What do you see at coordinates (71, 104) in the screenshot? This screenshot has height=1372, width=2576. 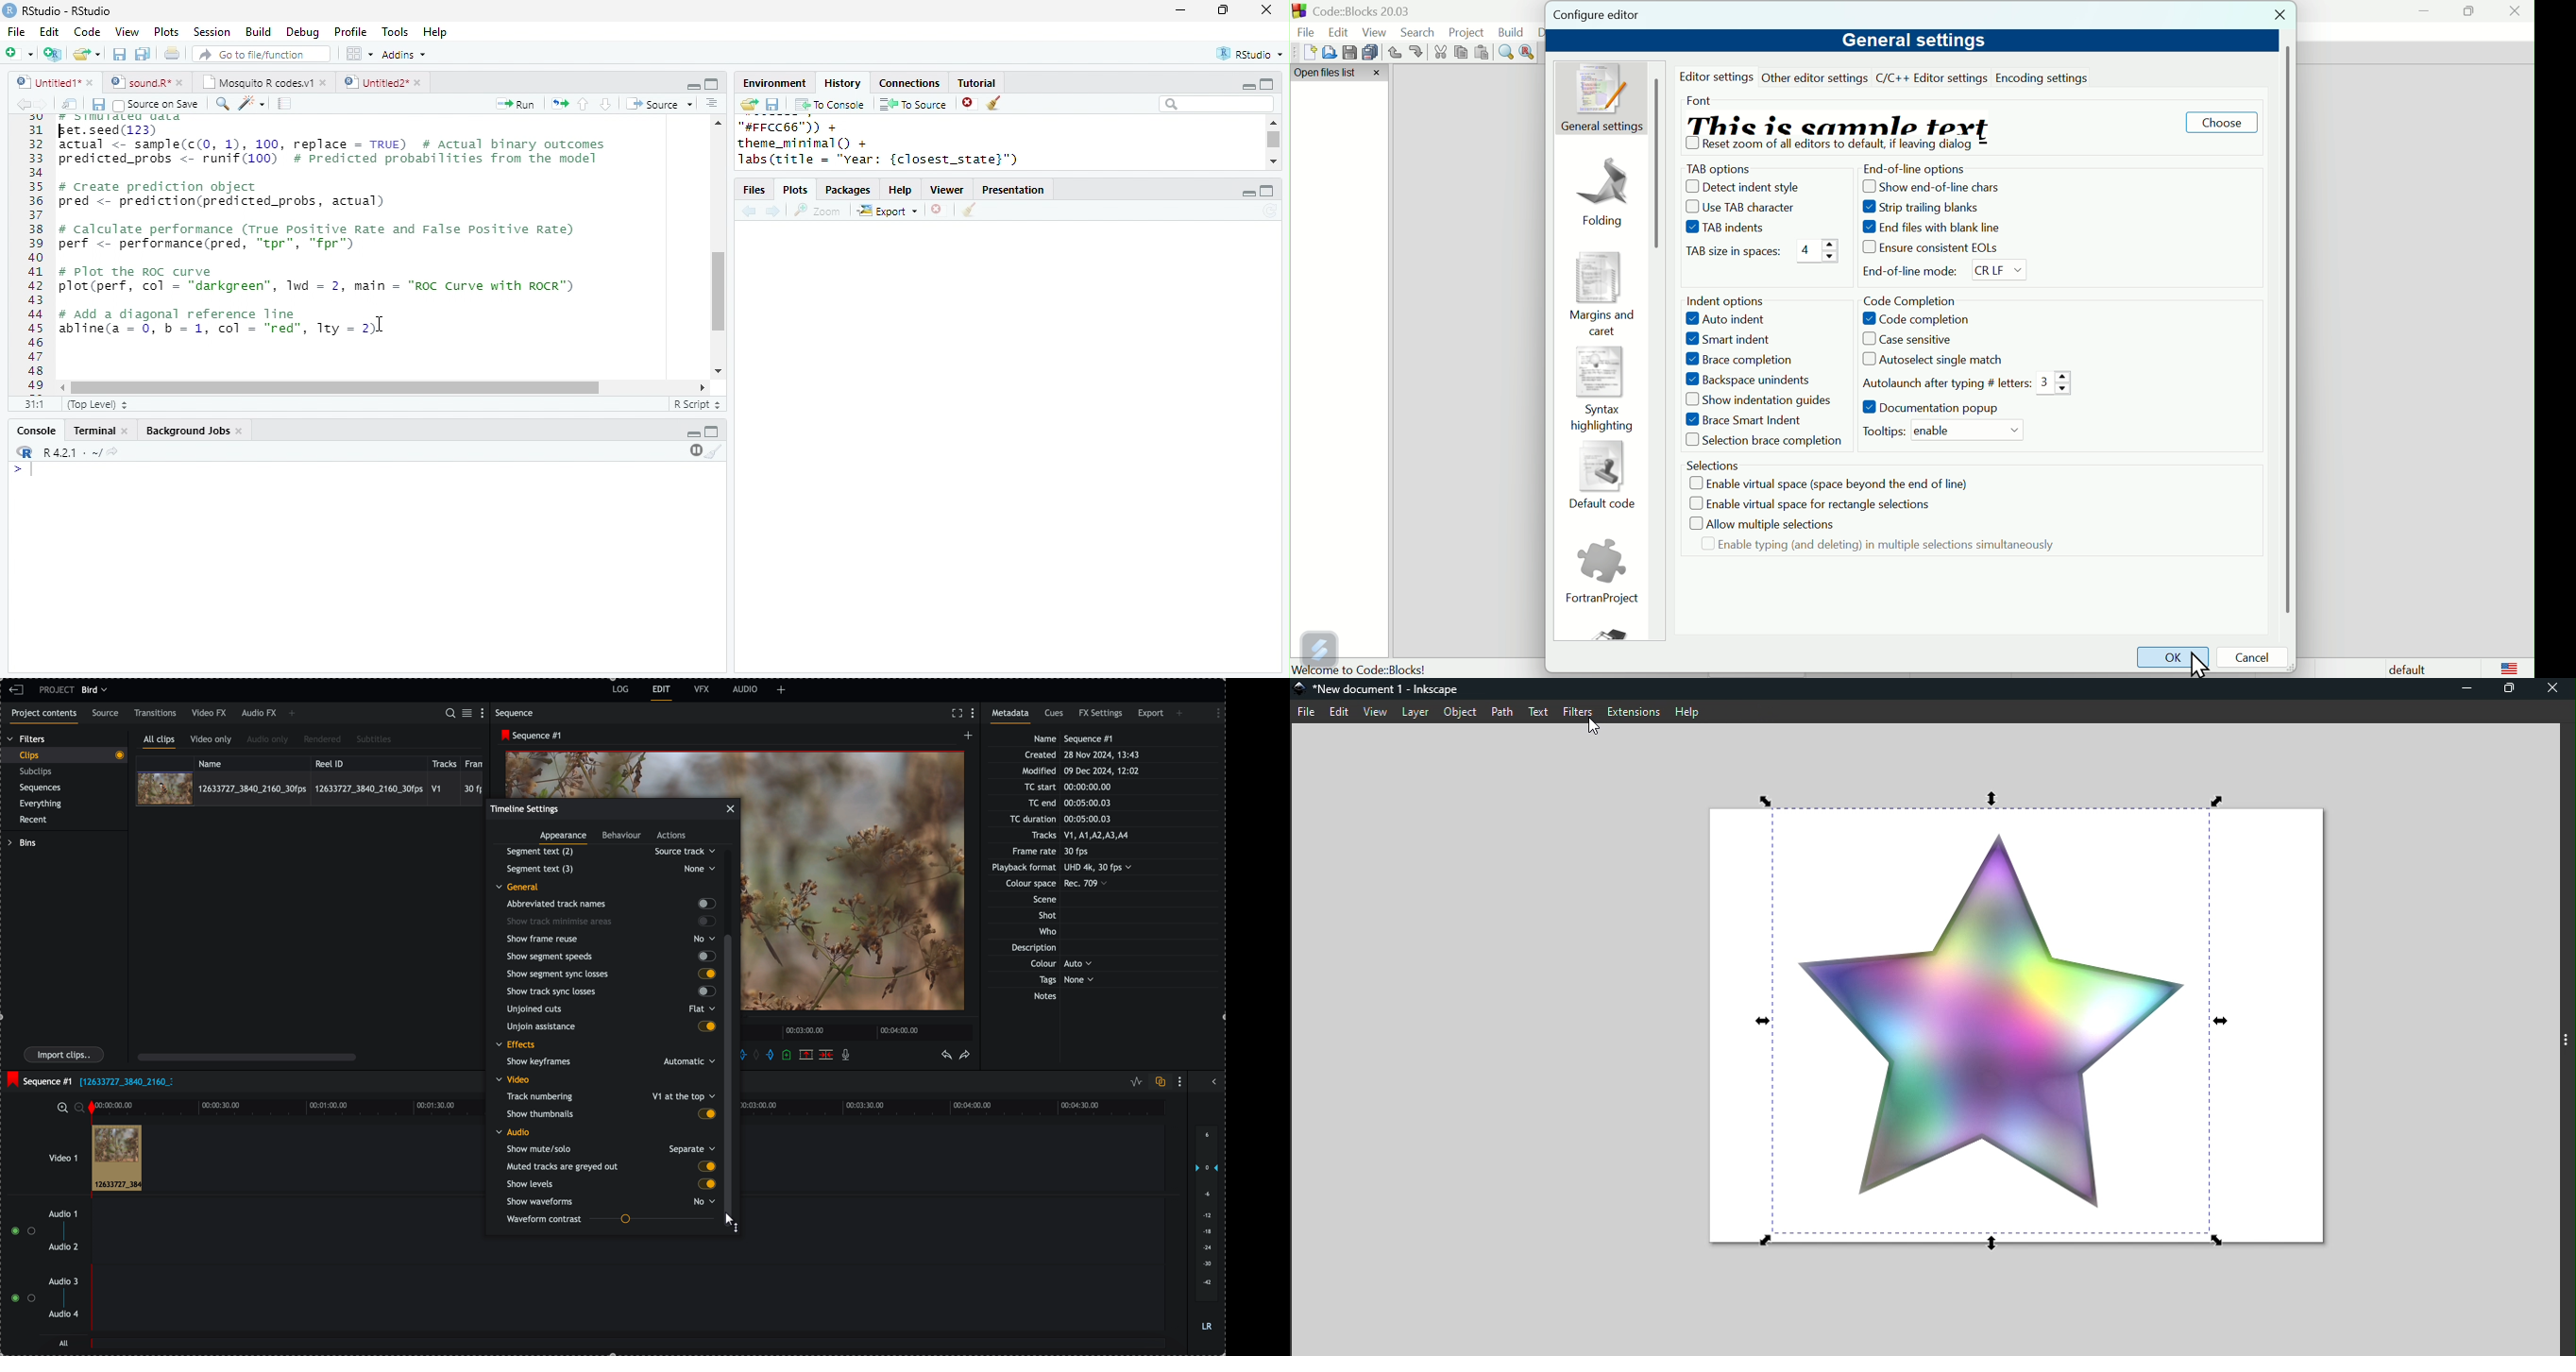 I see `show in new window` at bounding box center [71, 104].